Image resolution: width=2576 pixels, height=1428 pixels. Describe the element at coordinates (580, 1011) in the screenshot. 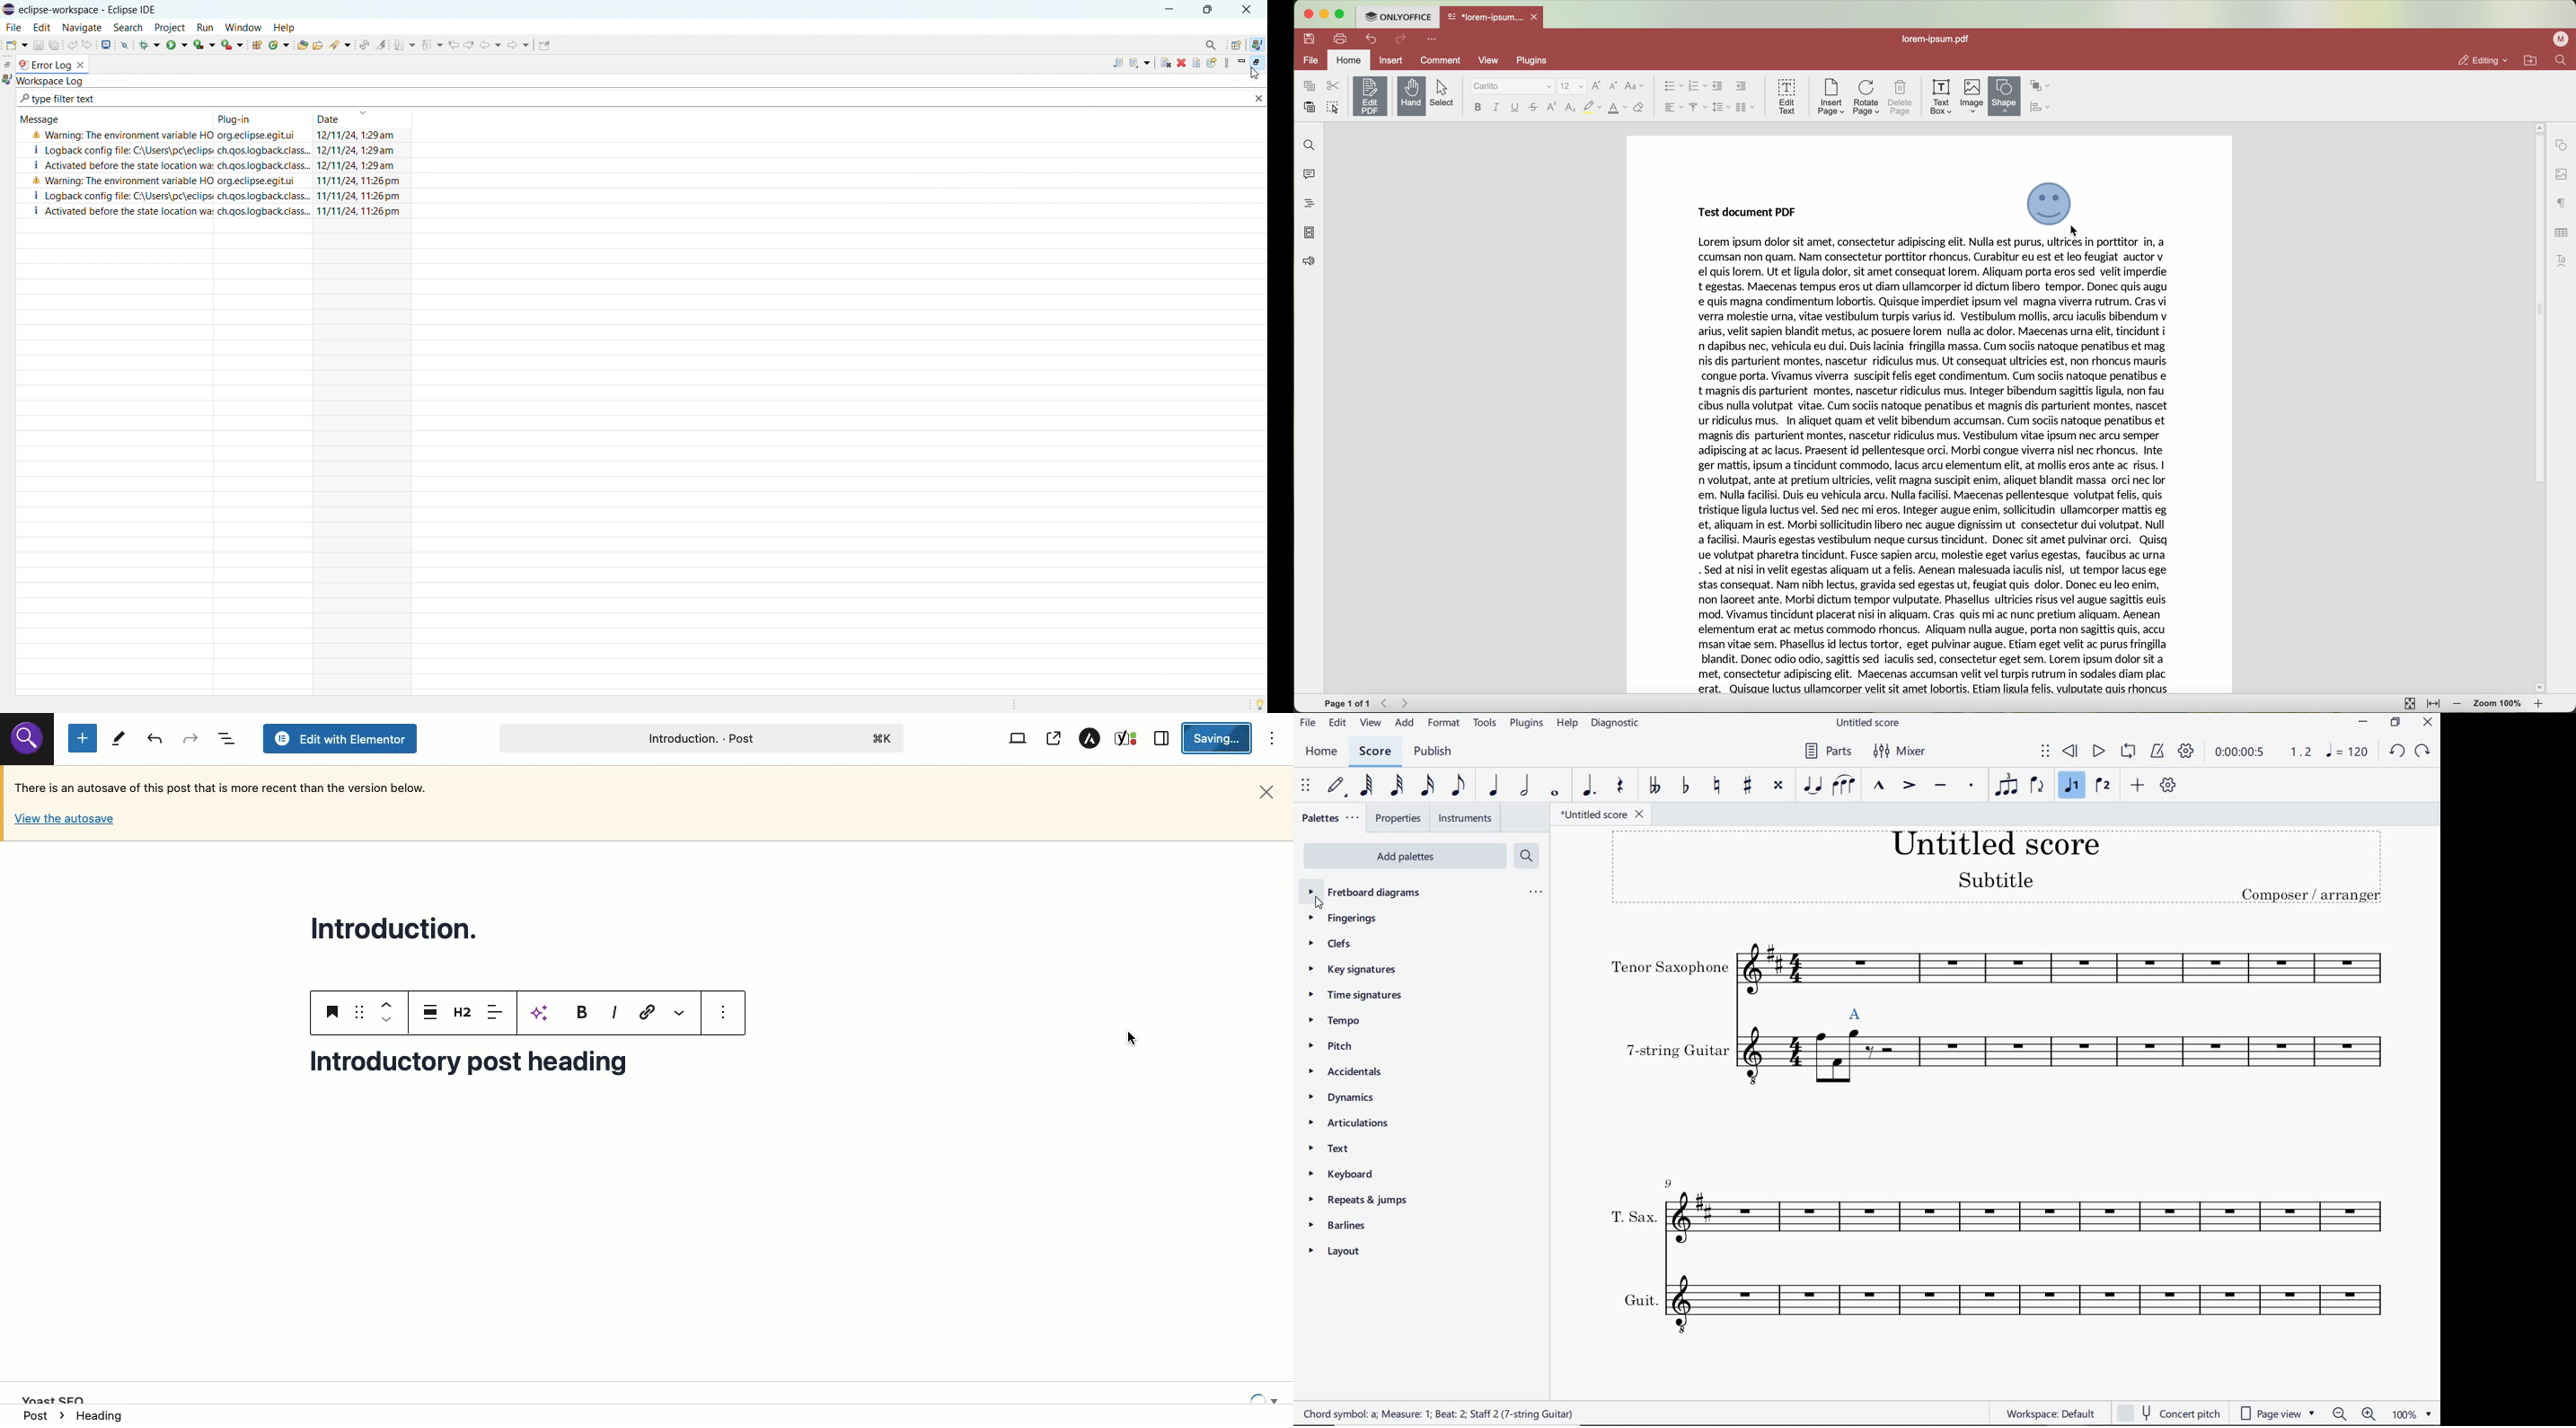

I see `Bold` at that location.